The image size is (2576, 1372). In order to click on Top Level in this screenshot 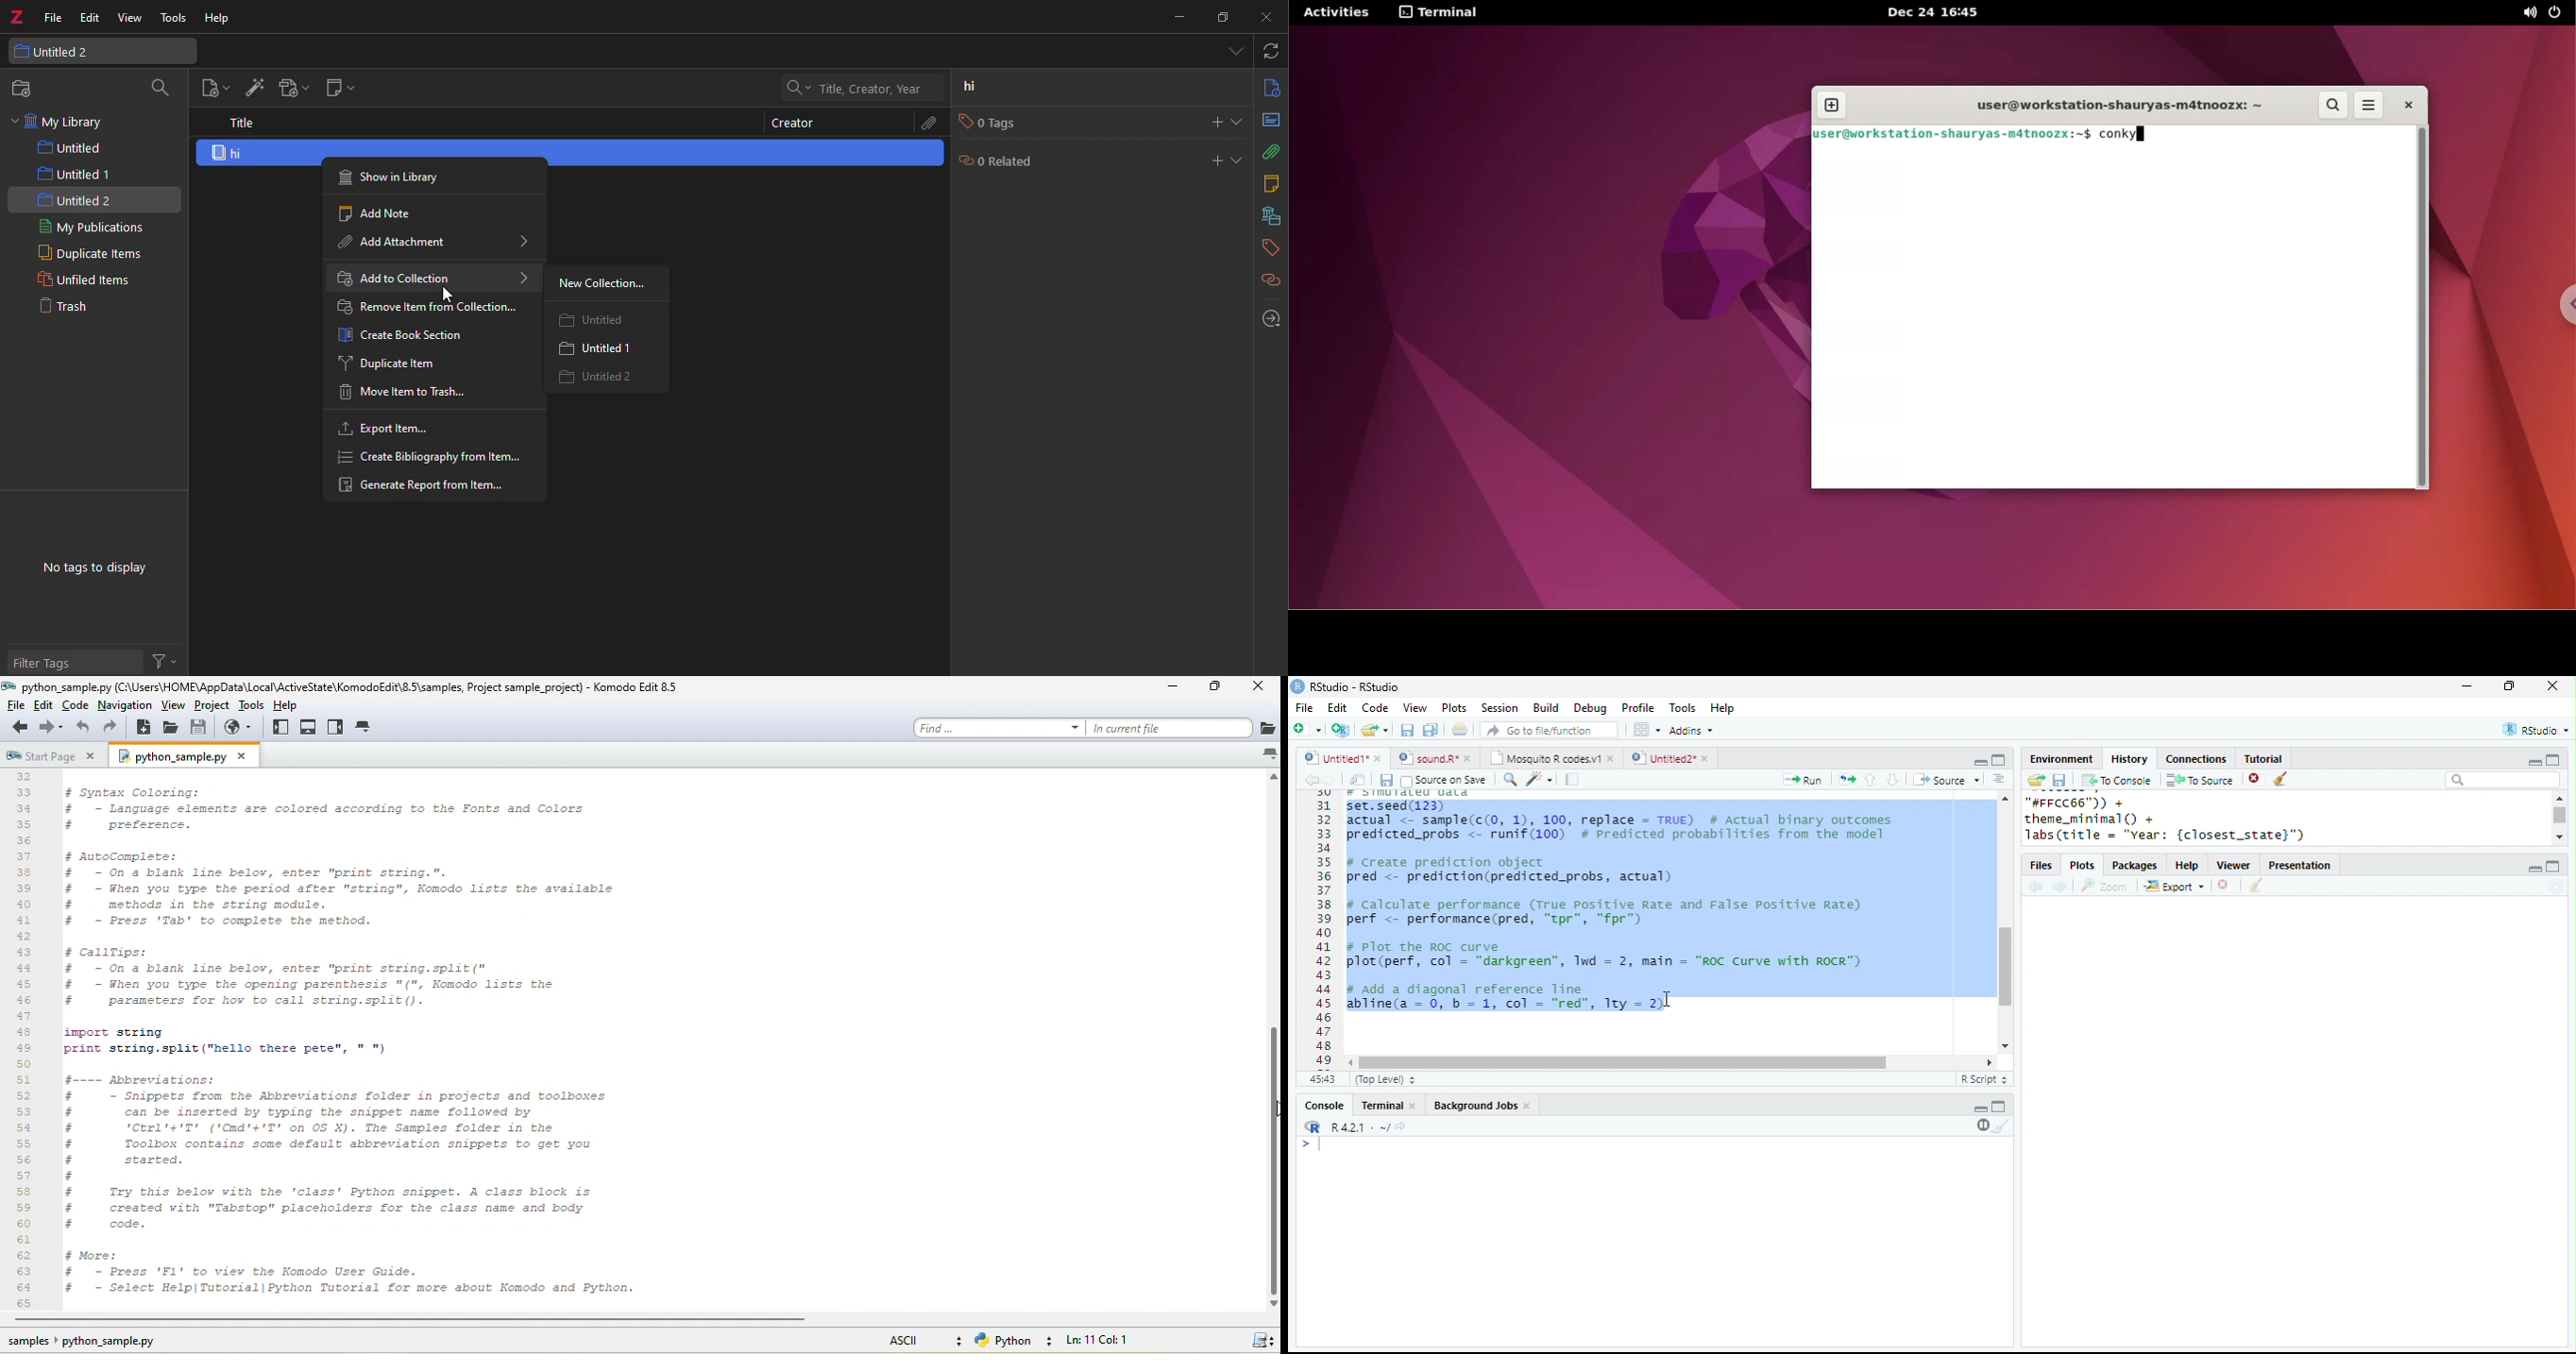, I will do `click(1387, 1080)`.